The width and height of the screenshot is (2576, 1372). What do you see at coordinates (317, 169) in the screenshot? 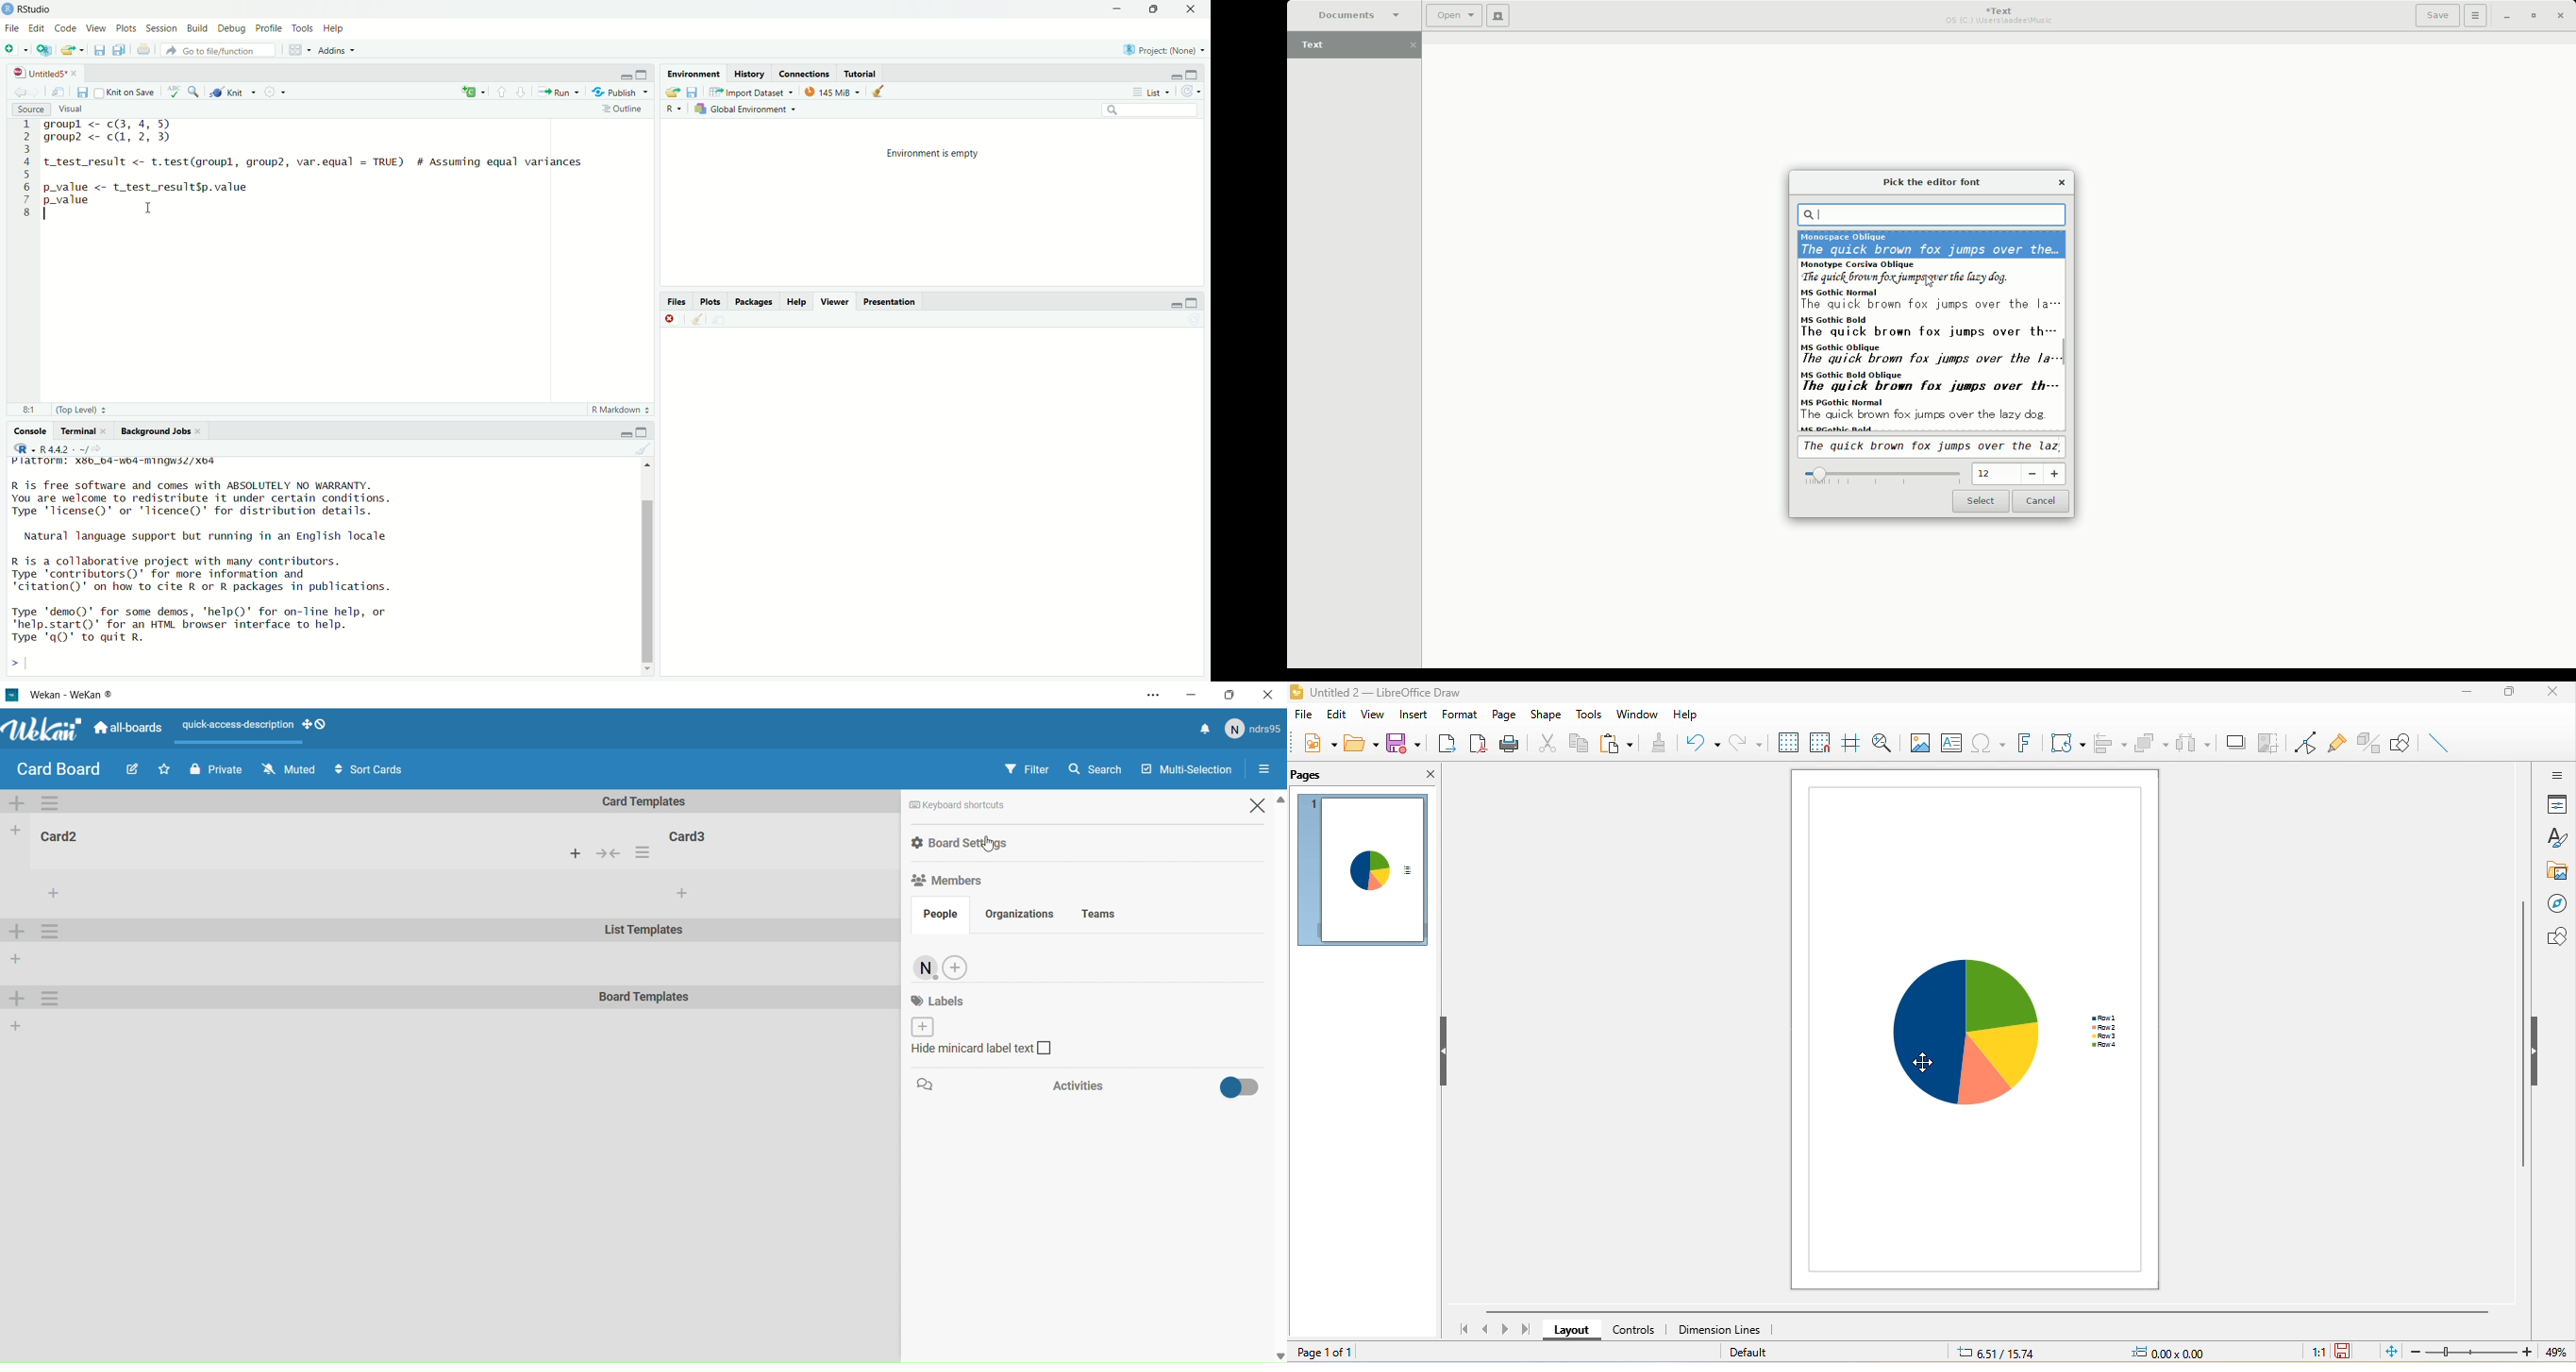
I see `groupl <- c(3, 4, >)
group? <- c(, 2, 3)

t_test_result <- t.test(groupl, group2, var.equal = TRUE) # Assuming equal variances
p_value <- t_test_result$p.value

p_value -` at bounding box center [317, 169].